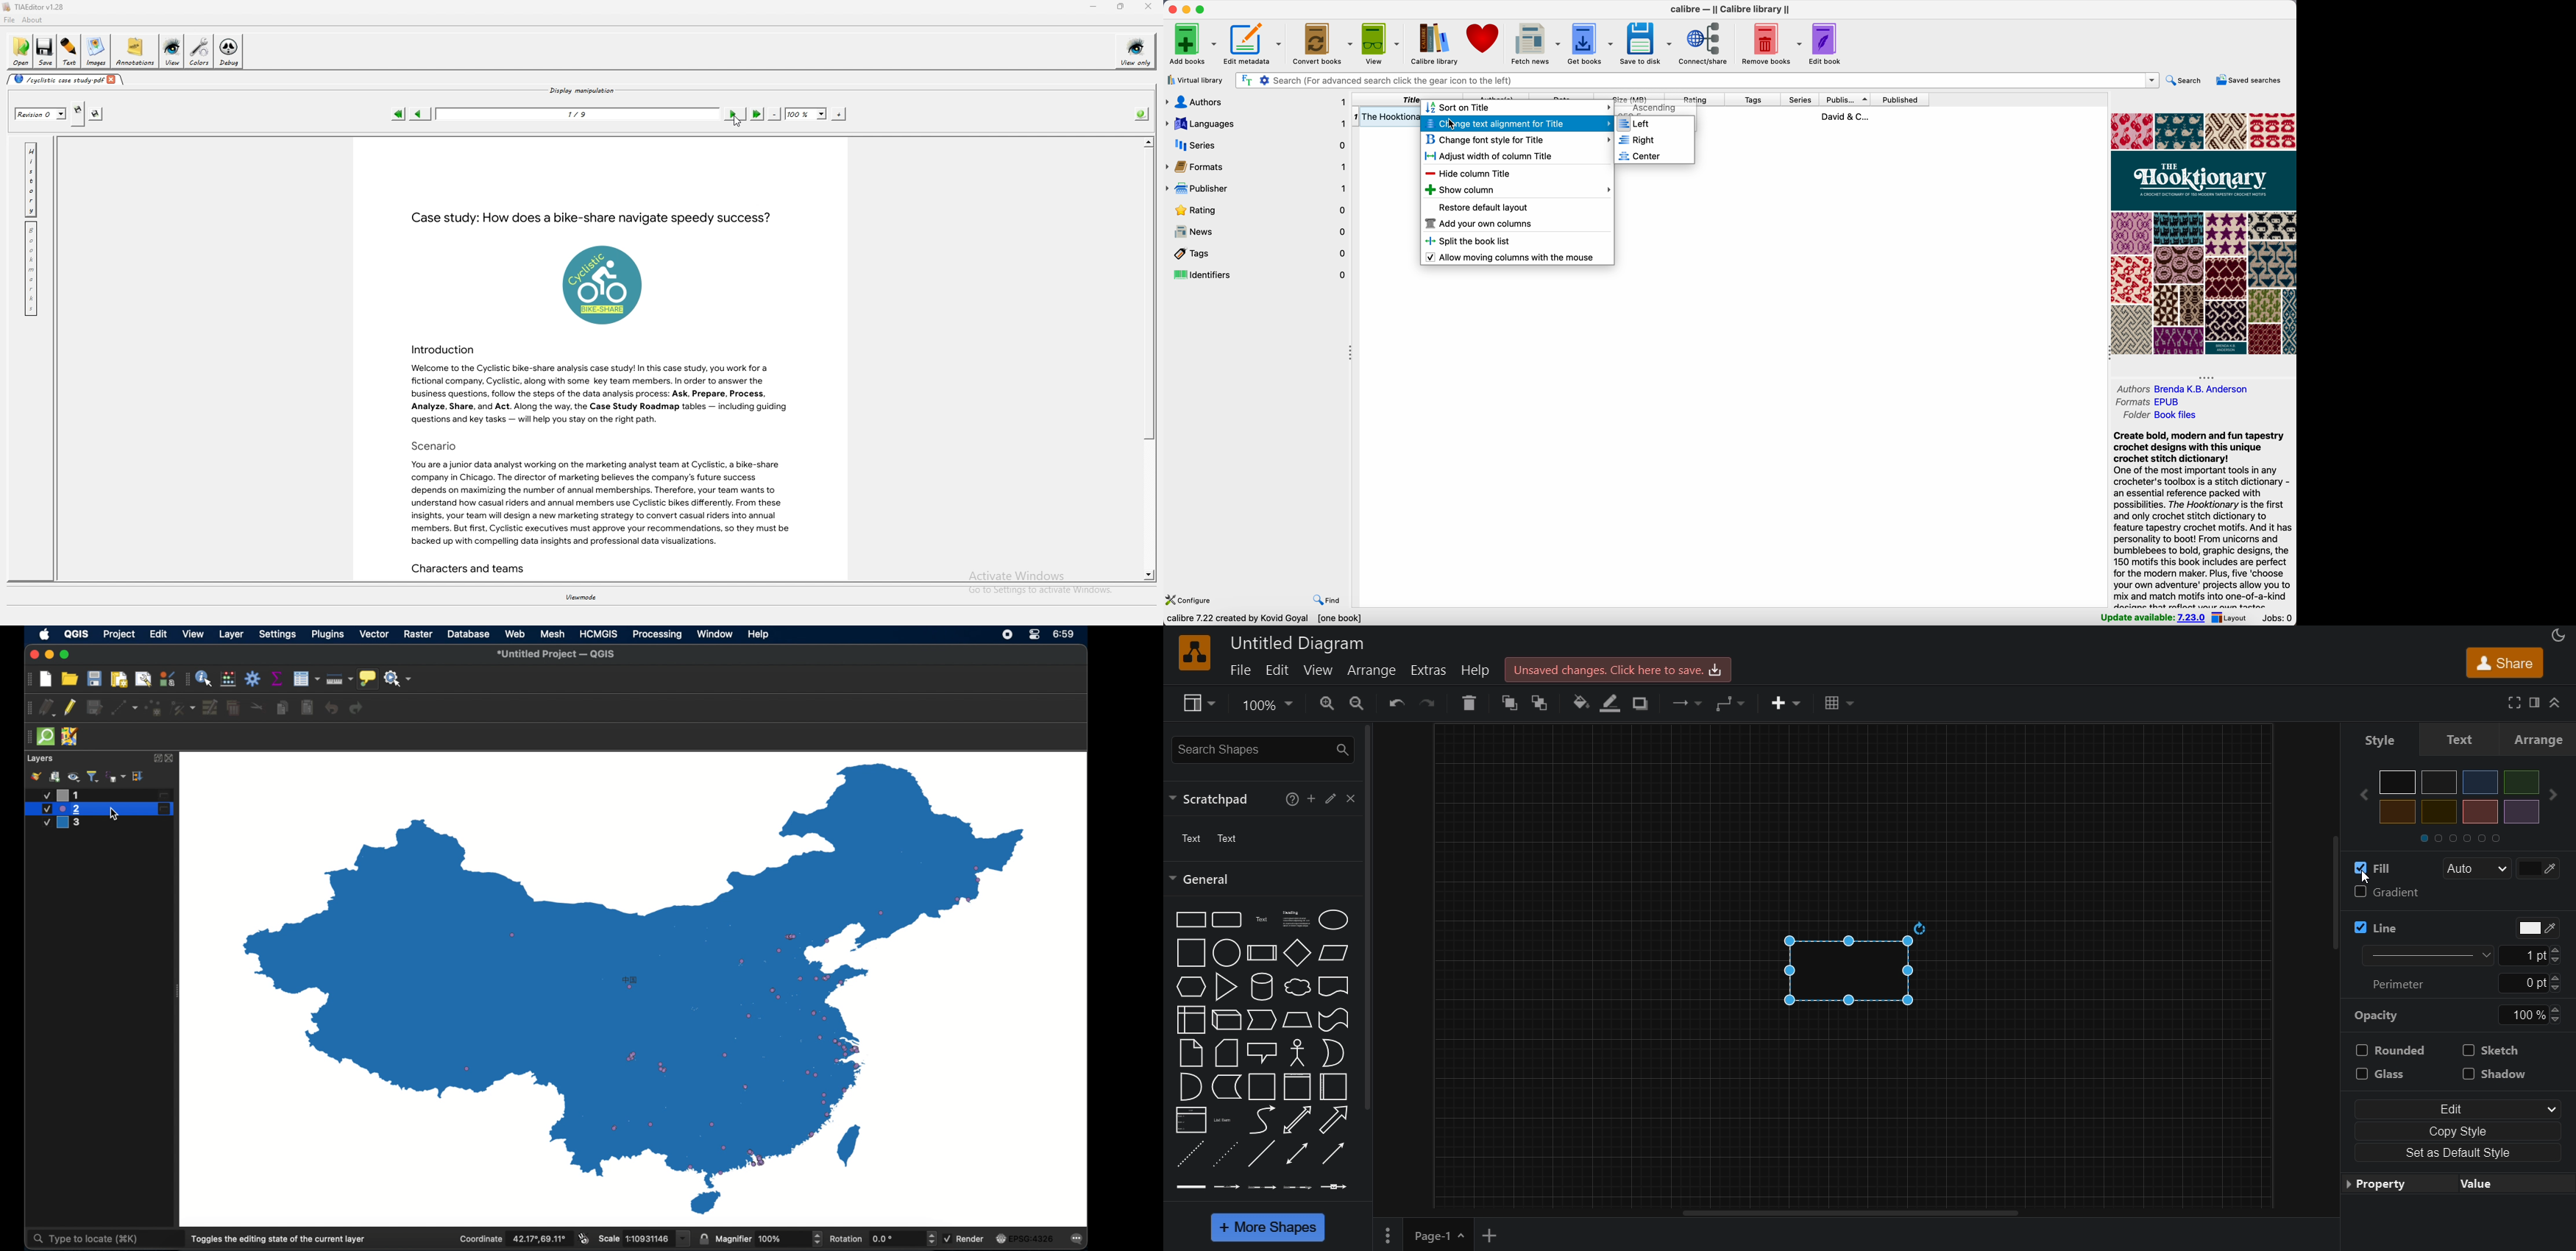 This screenshot has height=1260, width=2576. Describe the element at coordinates (1432, 43) in the screenshot. I see `Calibre library` at that location.